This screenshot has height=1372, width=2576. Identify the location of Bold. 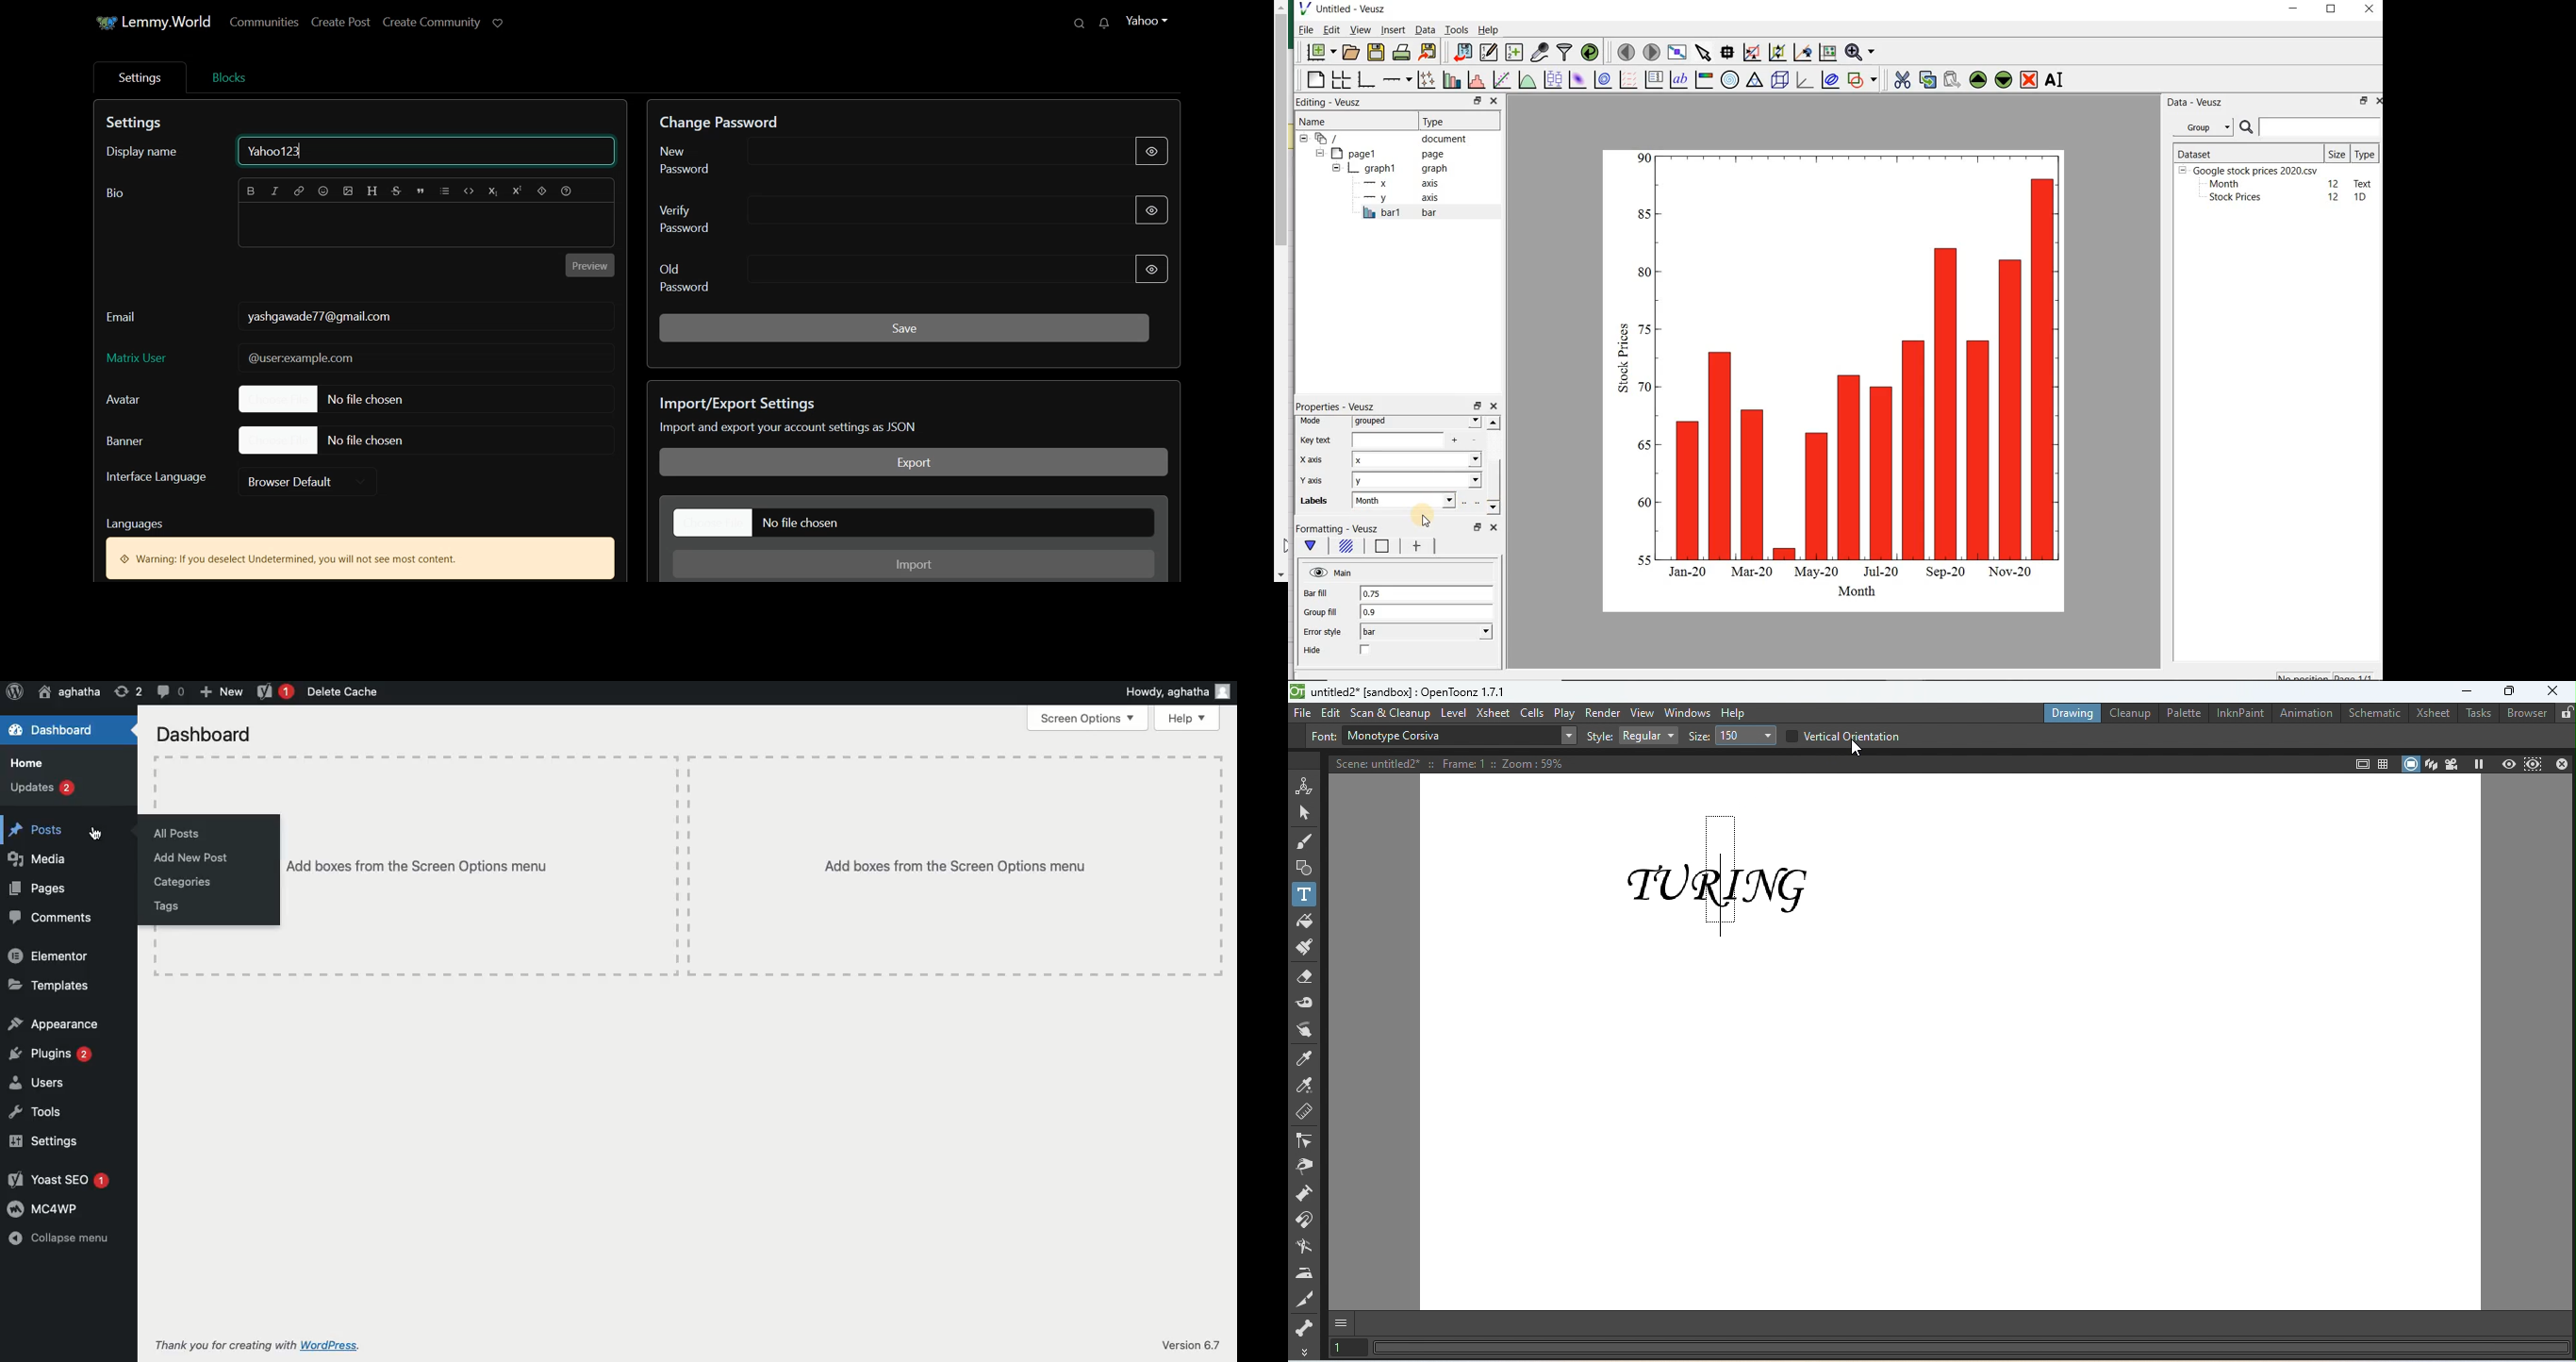
(252, 191).